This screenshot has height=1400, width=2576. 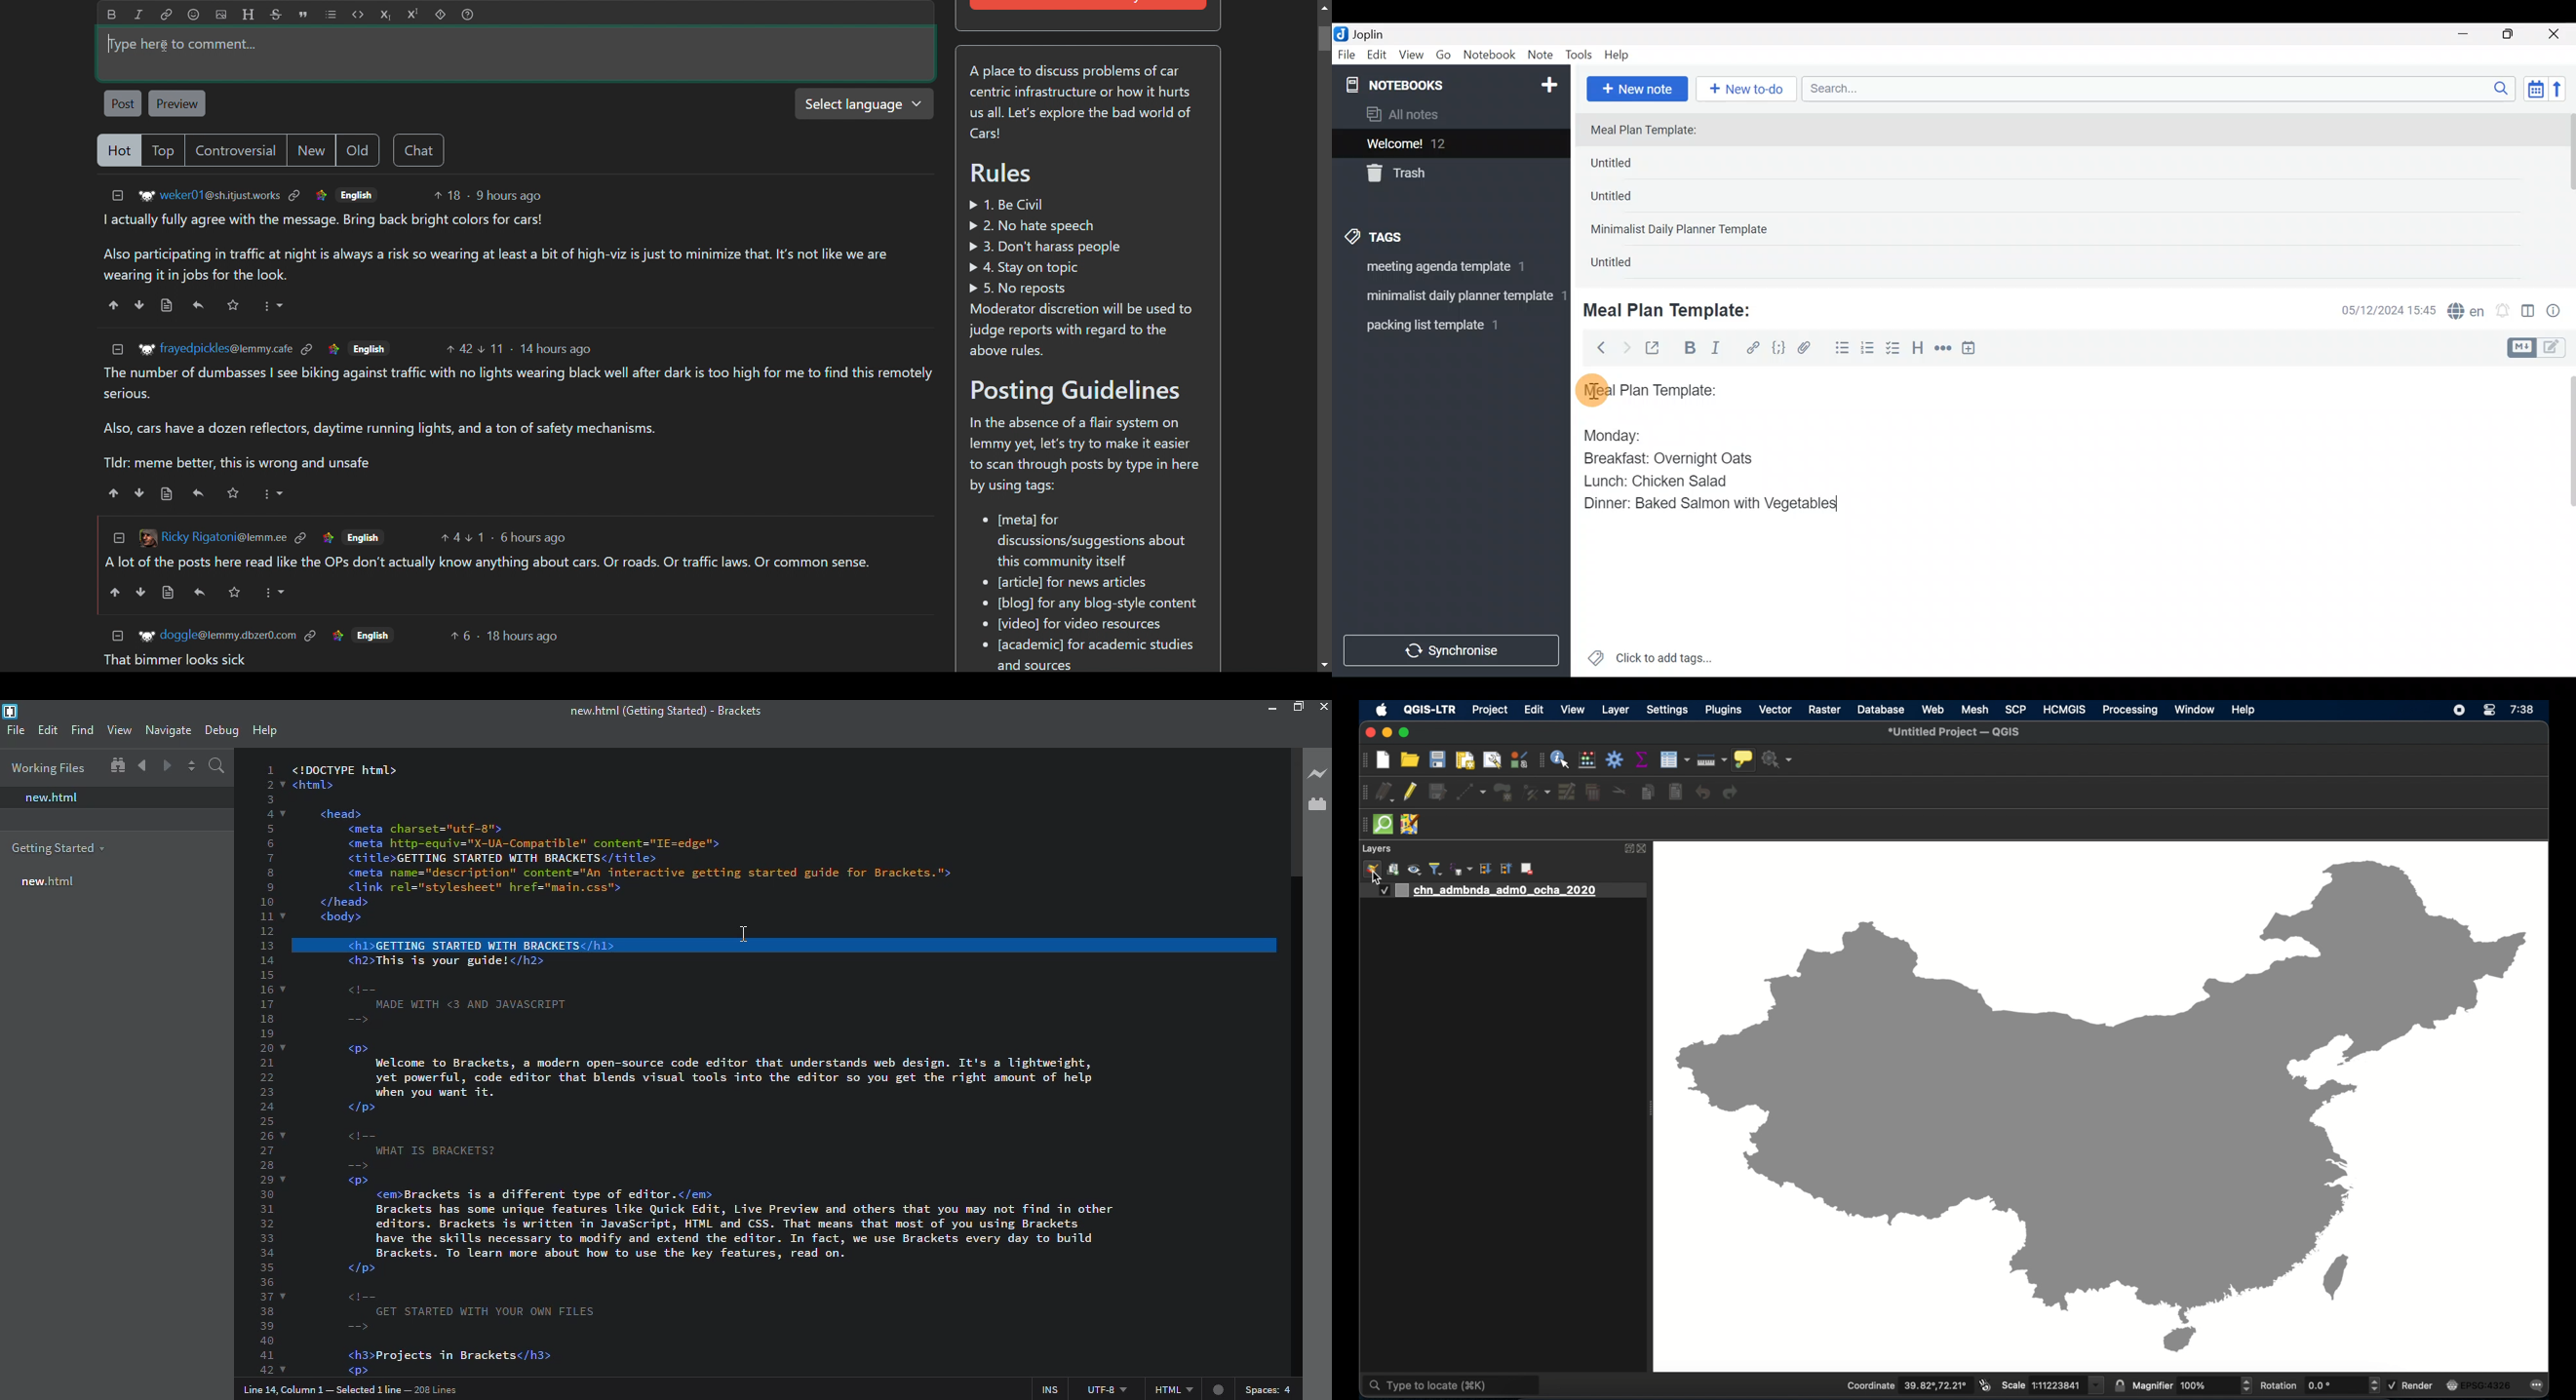 I want to click on View, so click(x=1411, y=57).